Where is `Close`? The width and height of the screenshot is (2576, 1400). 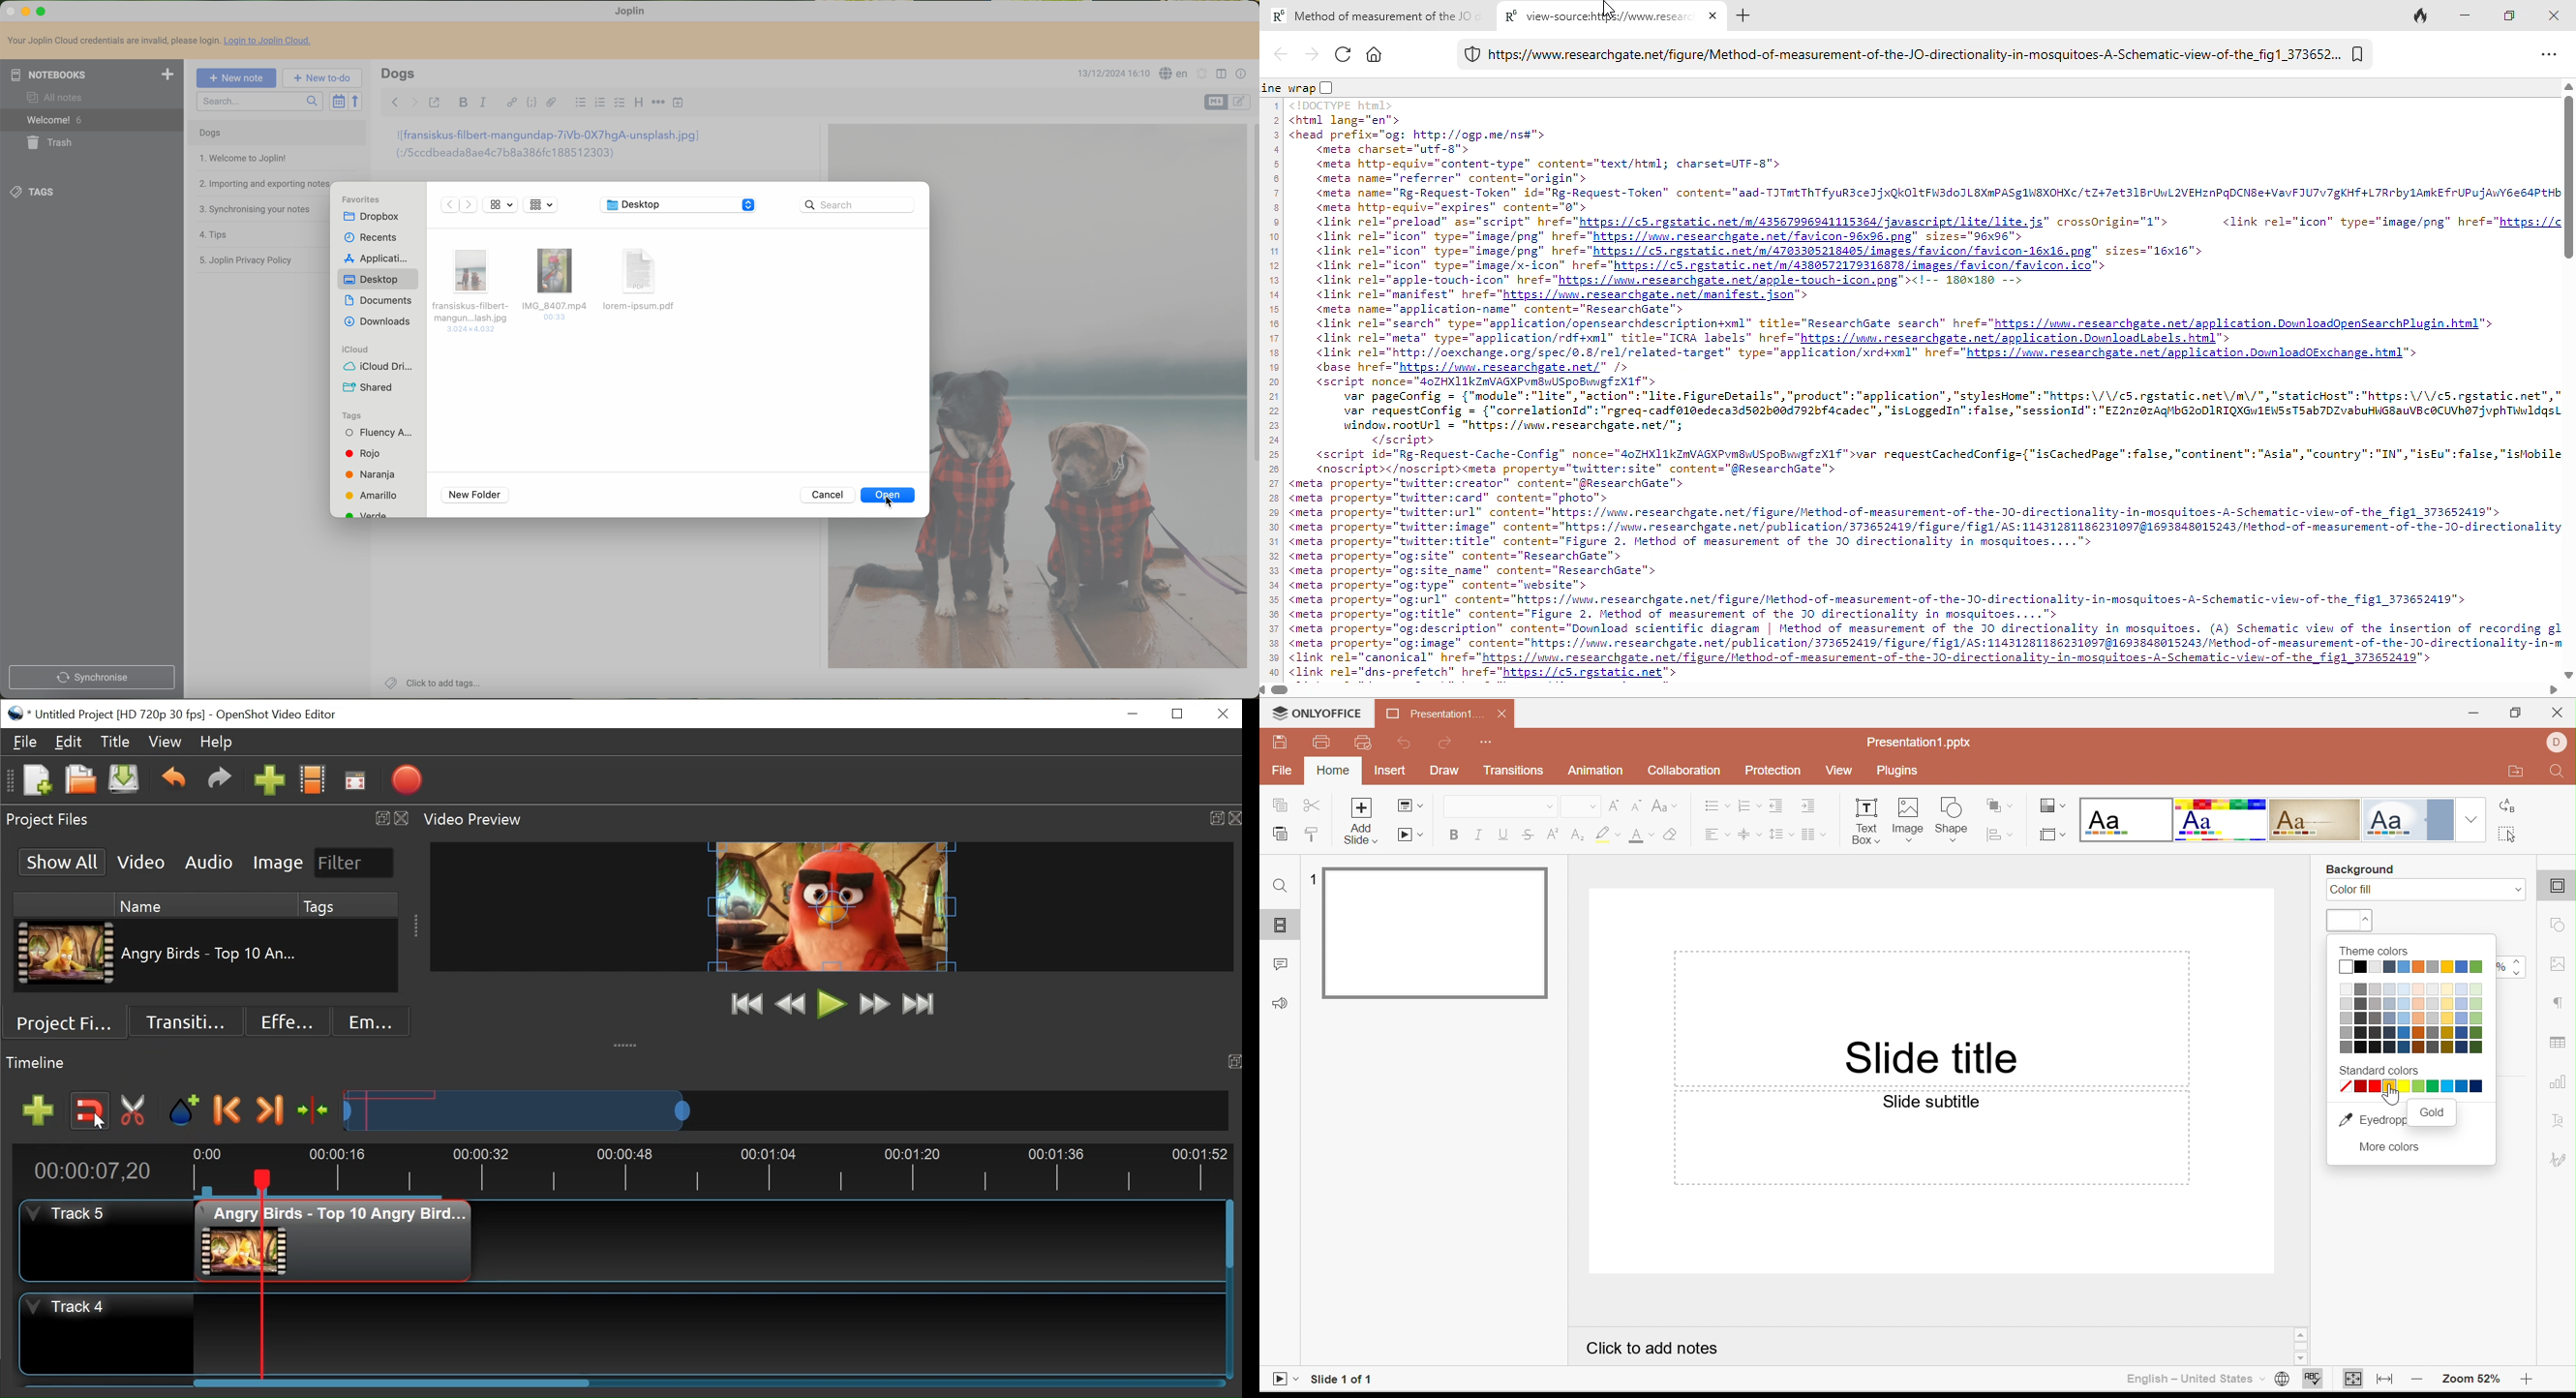 Close is located at coordinates (1224, 713).